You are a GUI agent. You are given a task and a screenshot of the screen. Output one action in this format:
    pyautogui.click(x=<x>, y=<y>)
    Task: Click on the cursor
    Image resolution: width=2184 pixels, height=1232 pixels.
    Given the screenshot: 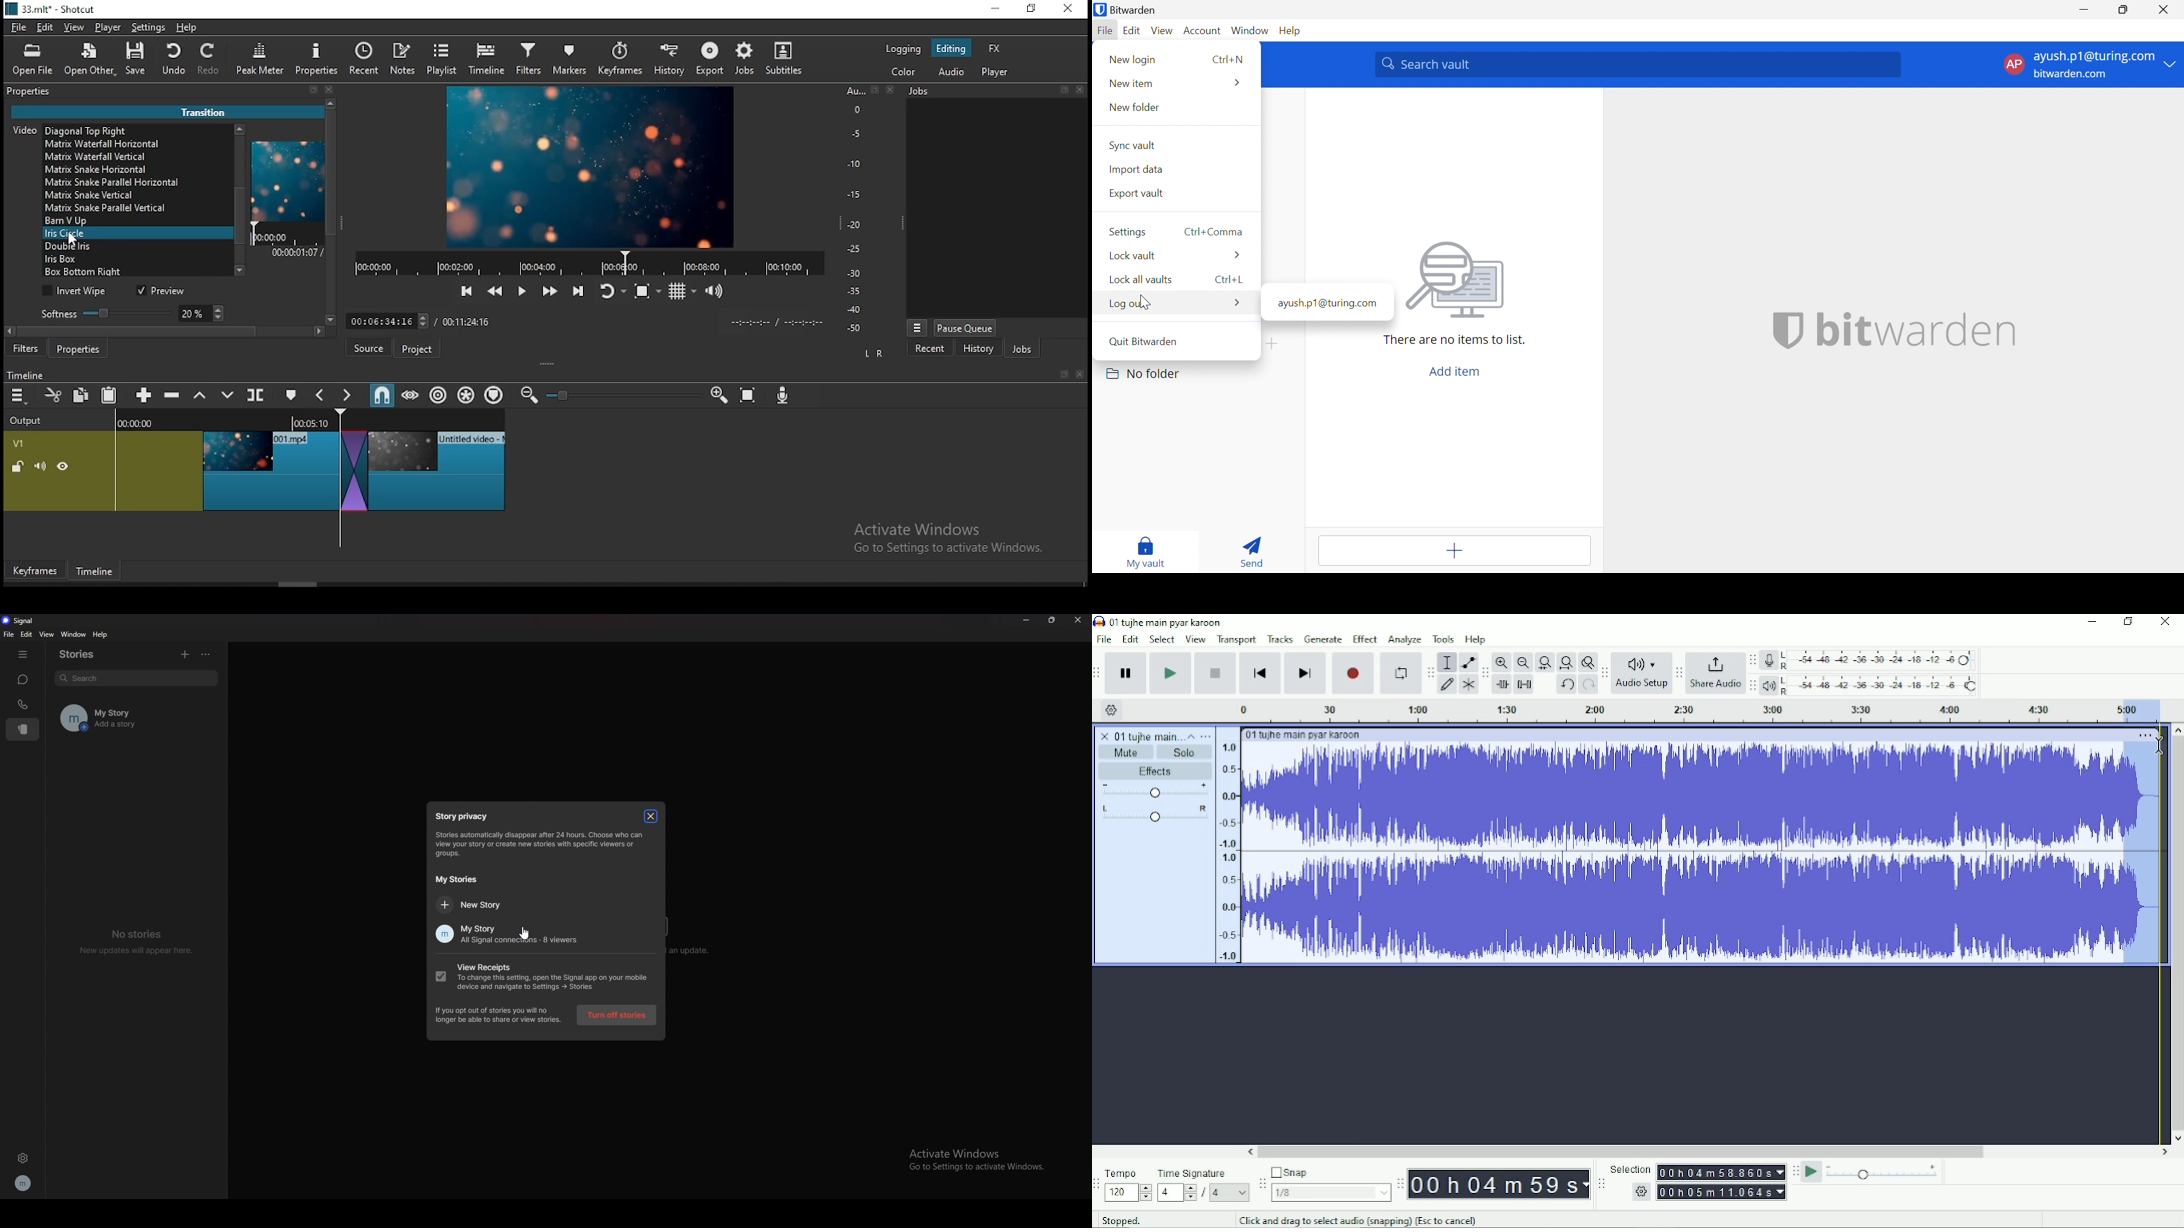 What is the action you would take?
    pyautogui.click(x=77, y=246)
    